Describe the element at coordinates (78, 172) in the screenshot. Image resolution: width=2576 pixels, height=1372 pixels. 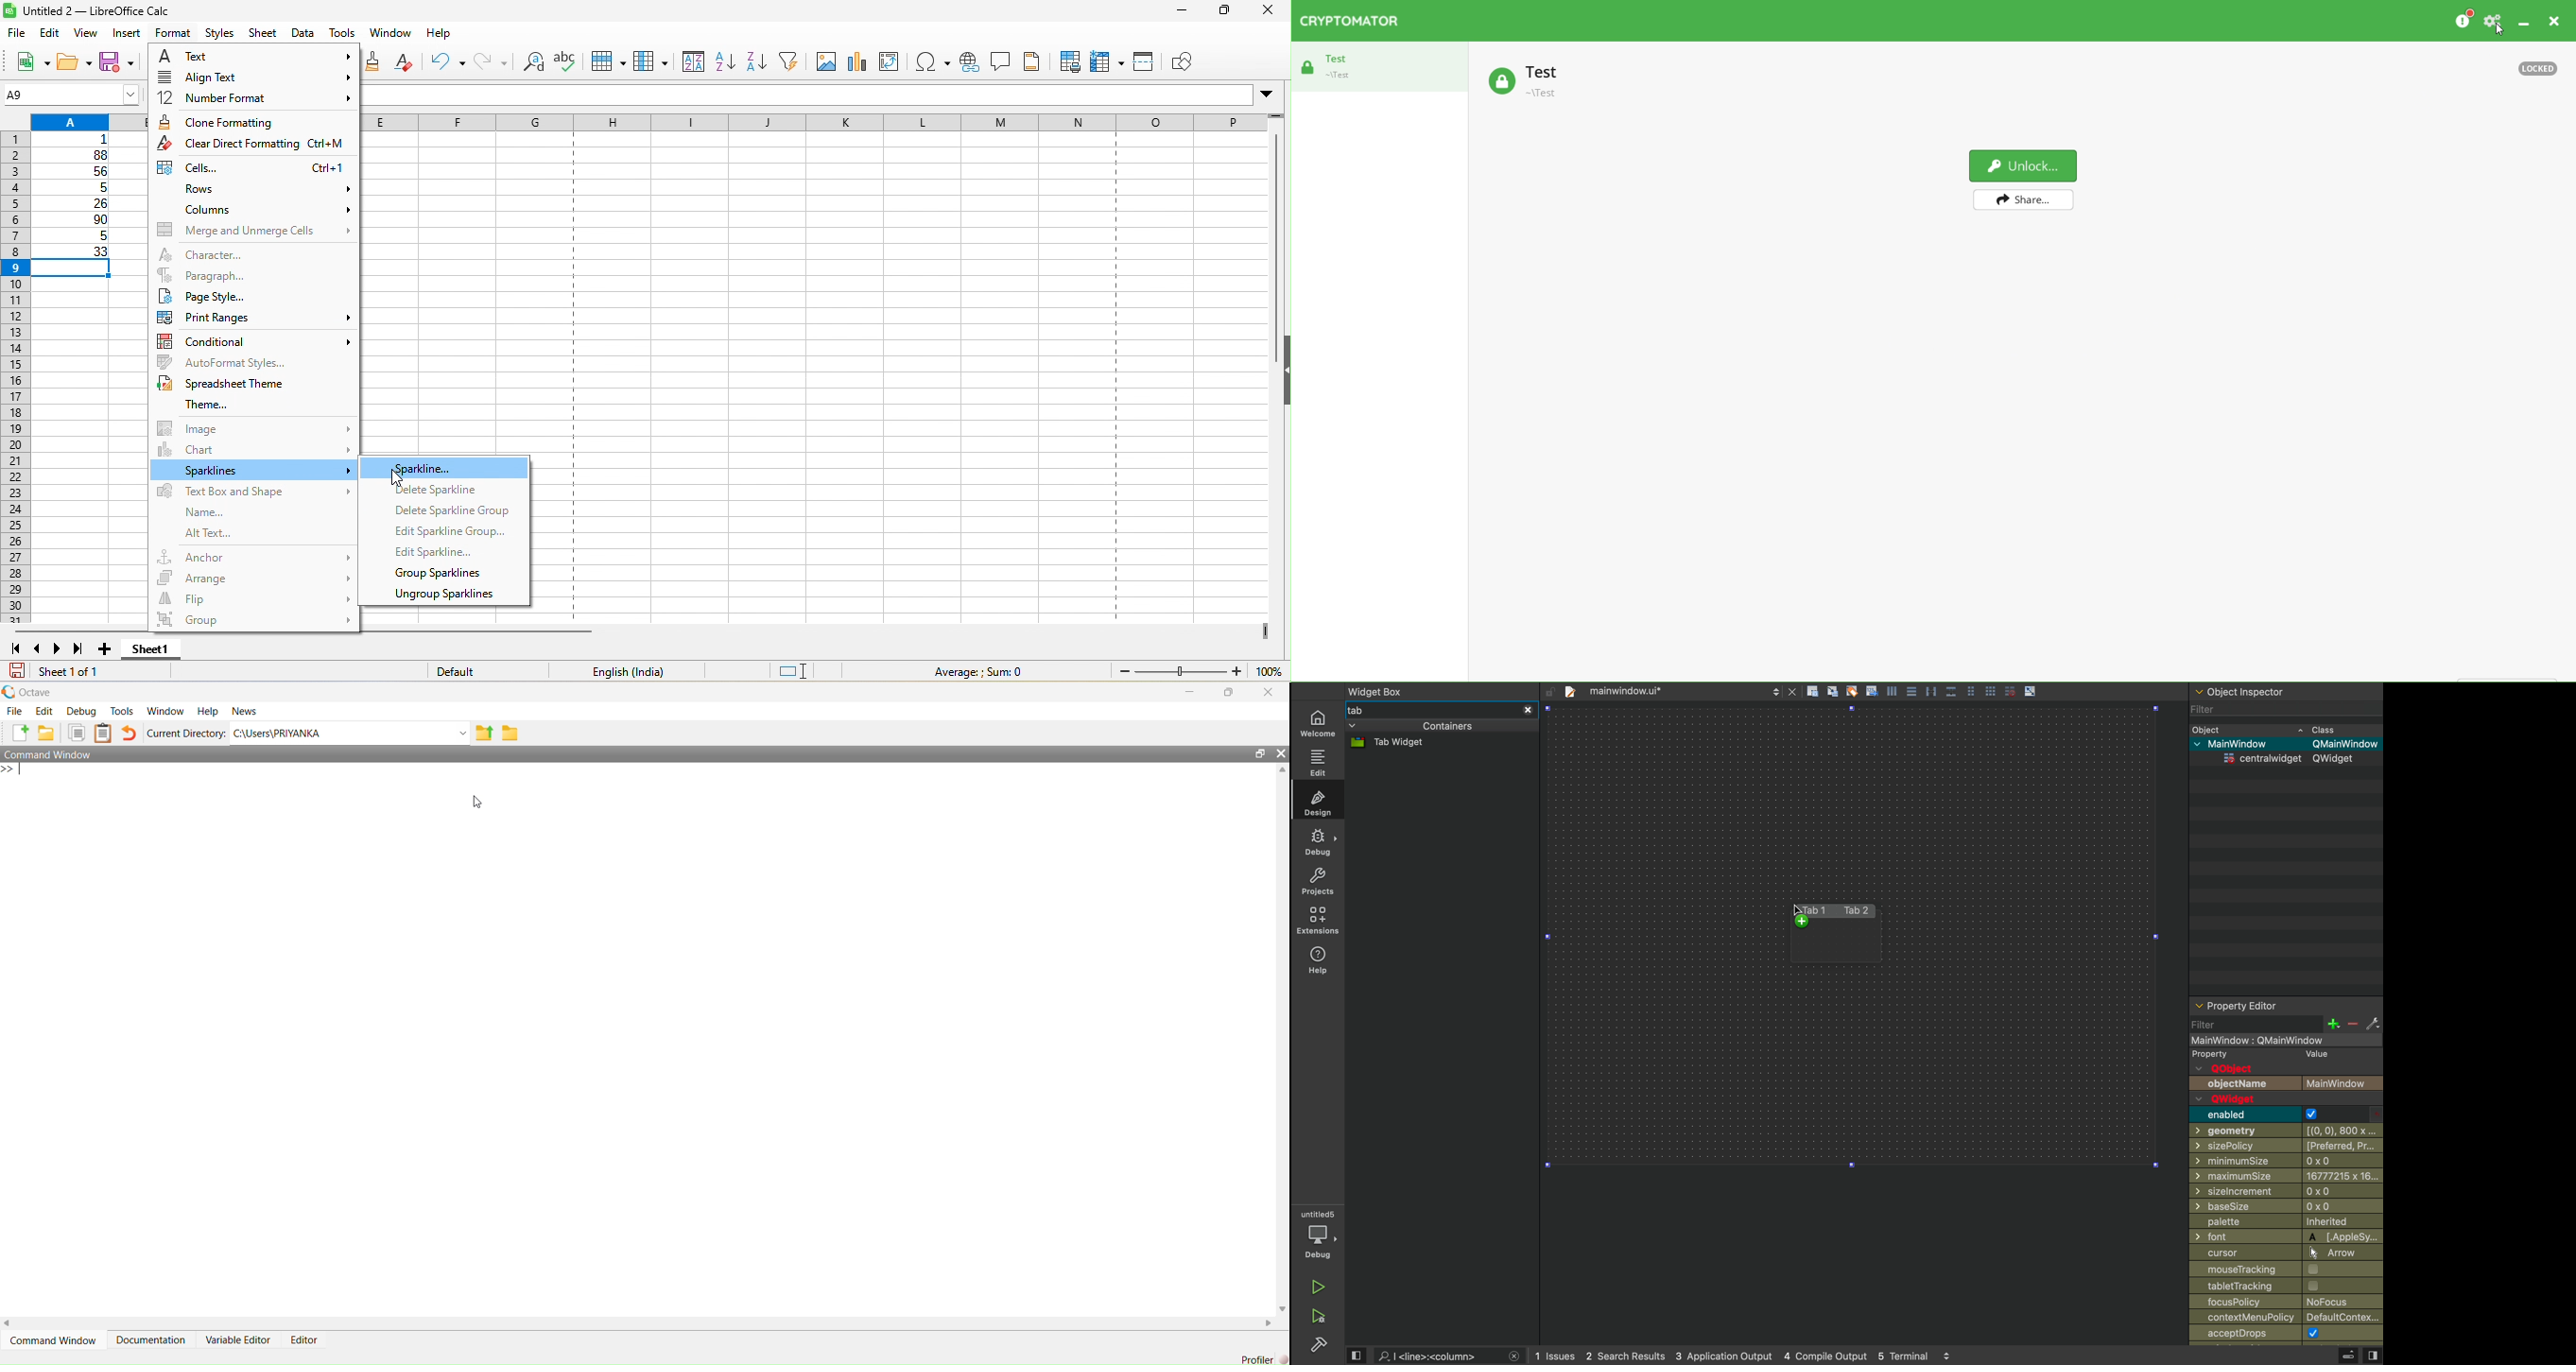
I see `56` at that location.